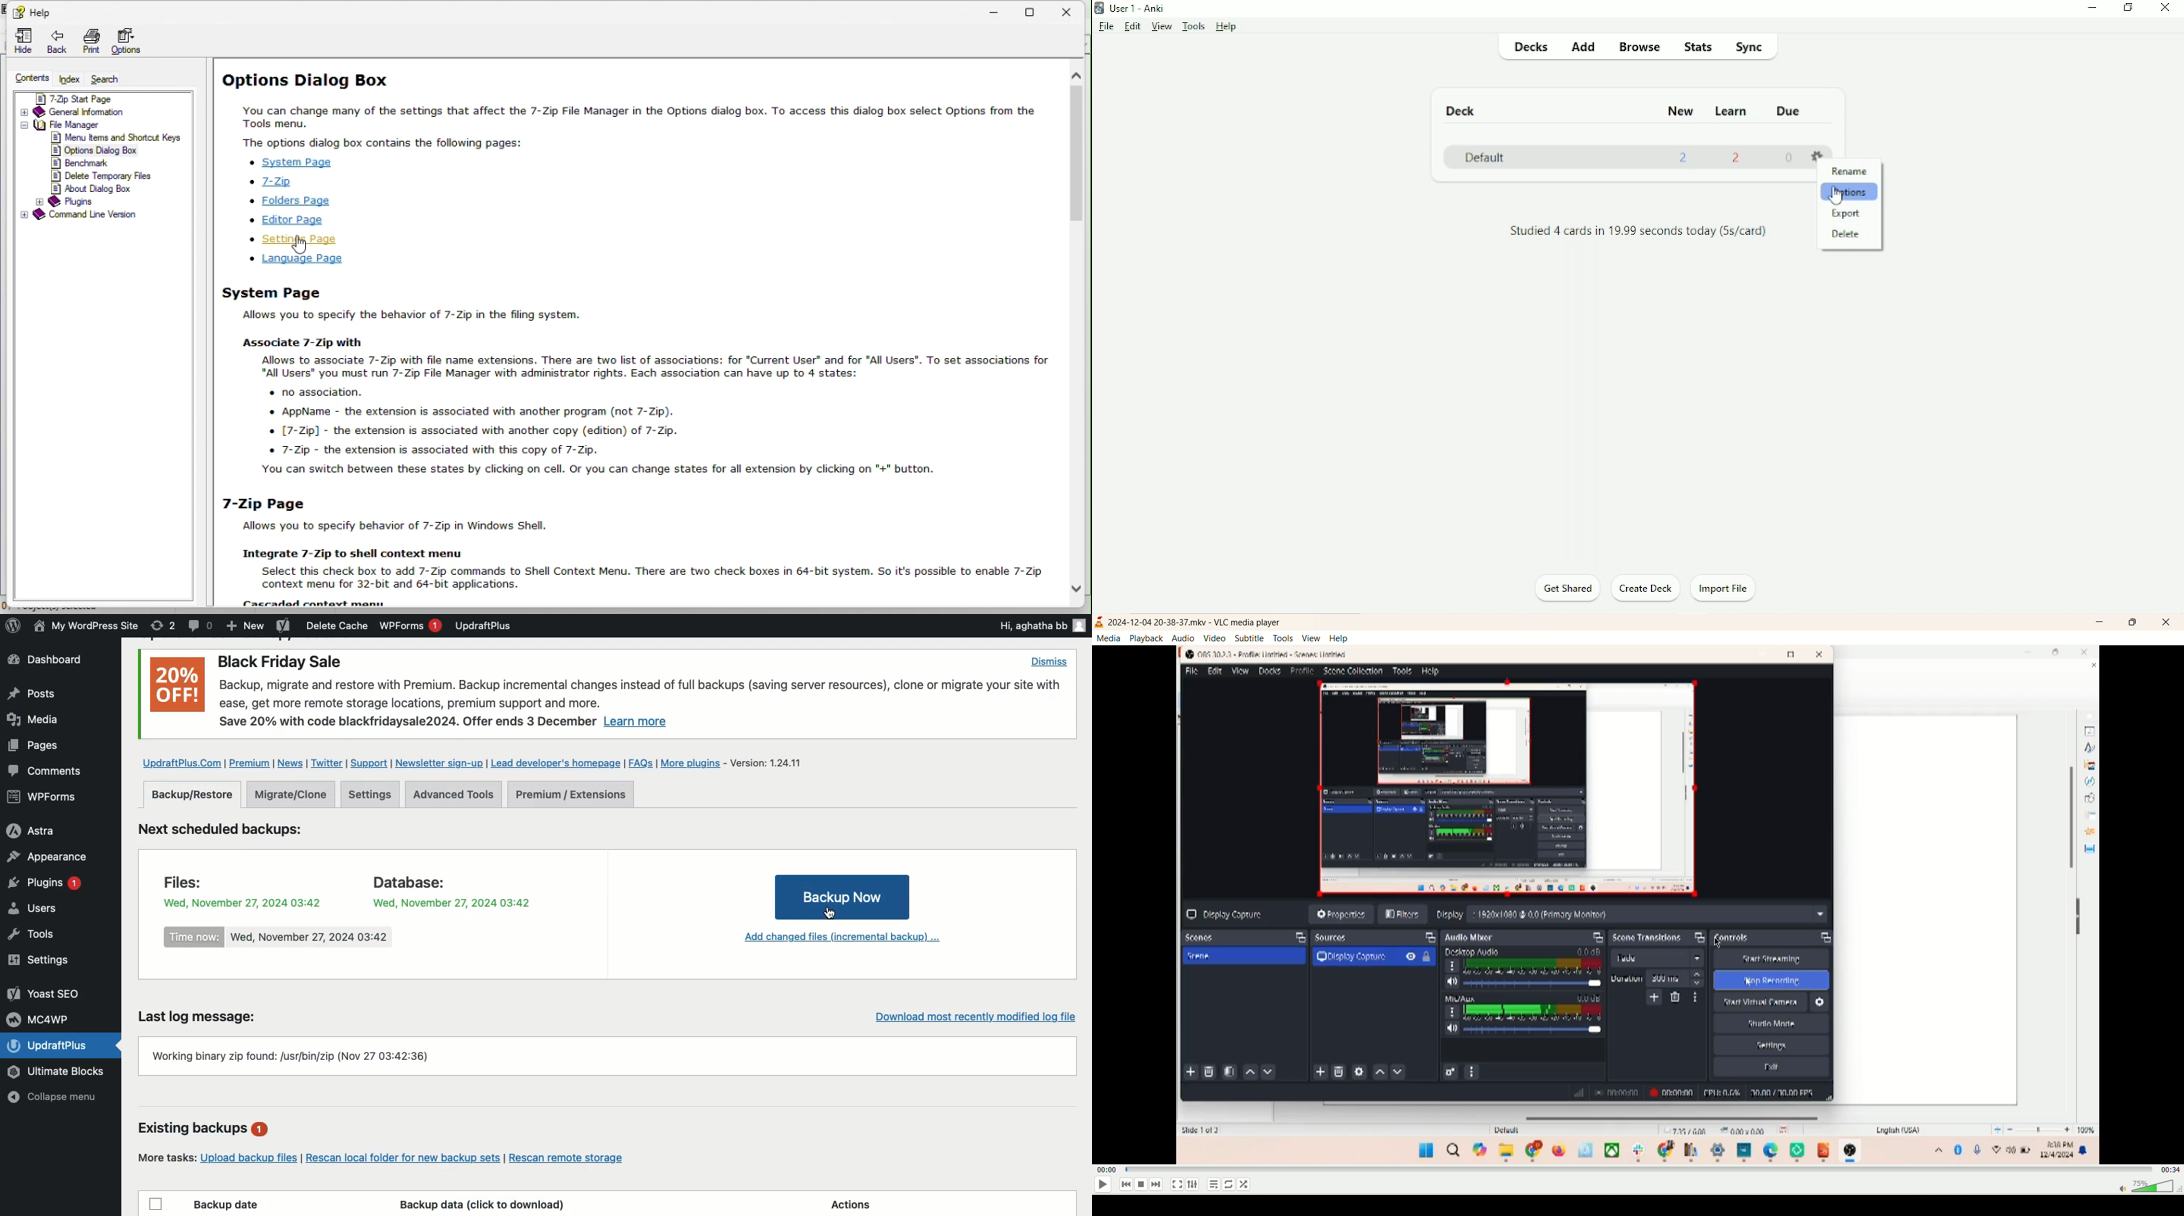 The height and width of the screenshot is (1232, 2184). Describe the element at coordinates (575, 1156) in the screenshot. I see `Rescan remote storage` at that location.